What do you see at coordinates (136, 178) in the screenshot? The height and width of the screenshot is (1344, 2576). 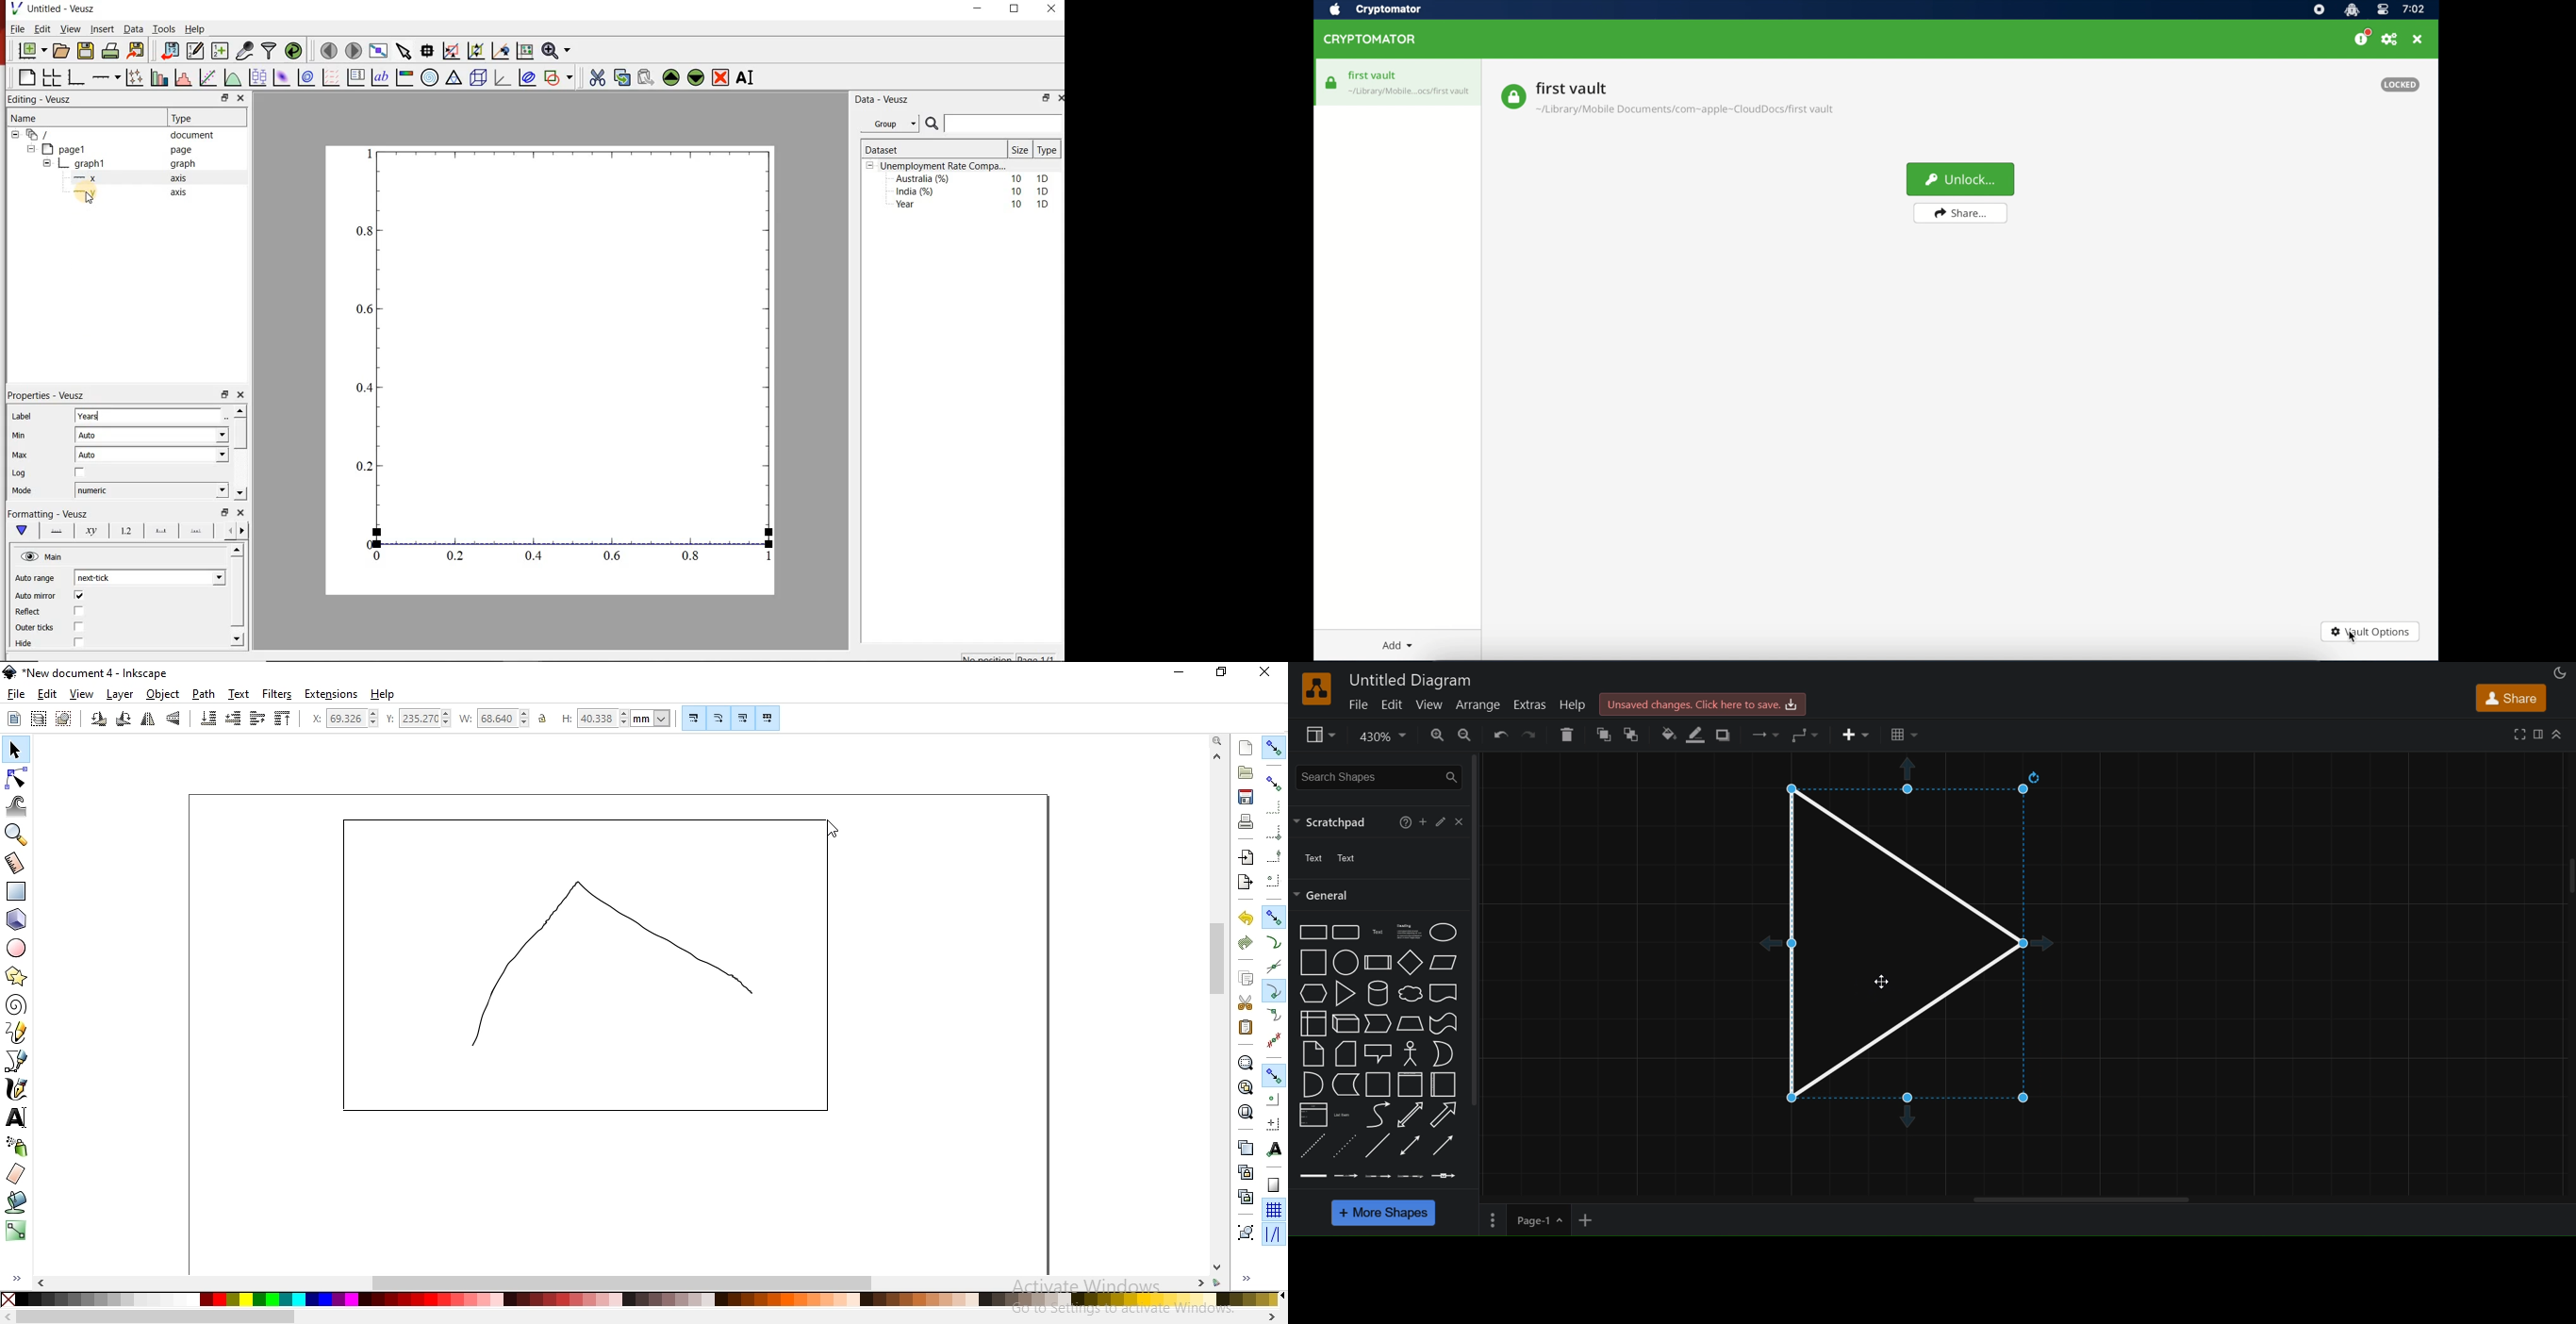 I see `x axis` at bounding box center [136, 178].